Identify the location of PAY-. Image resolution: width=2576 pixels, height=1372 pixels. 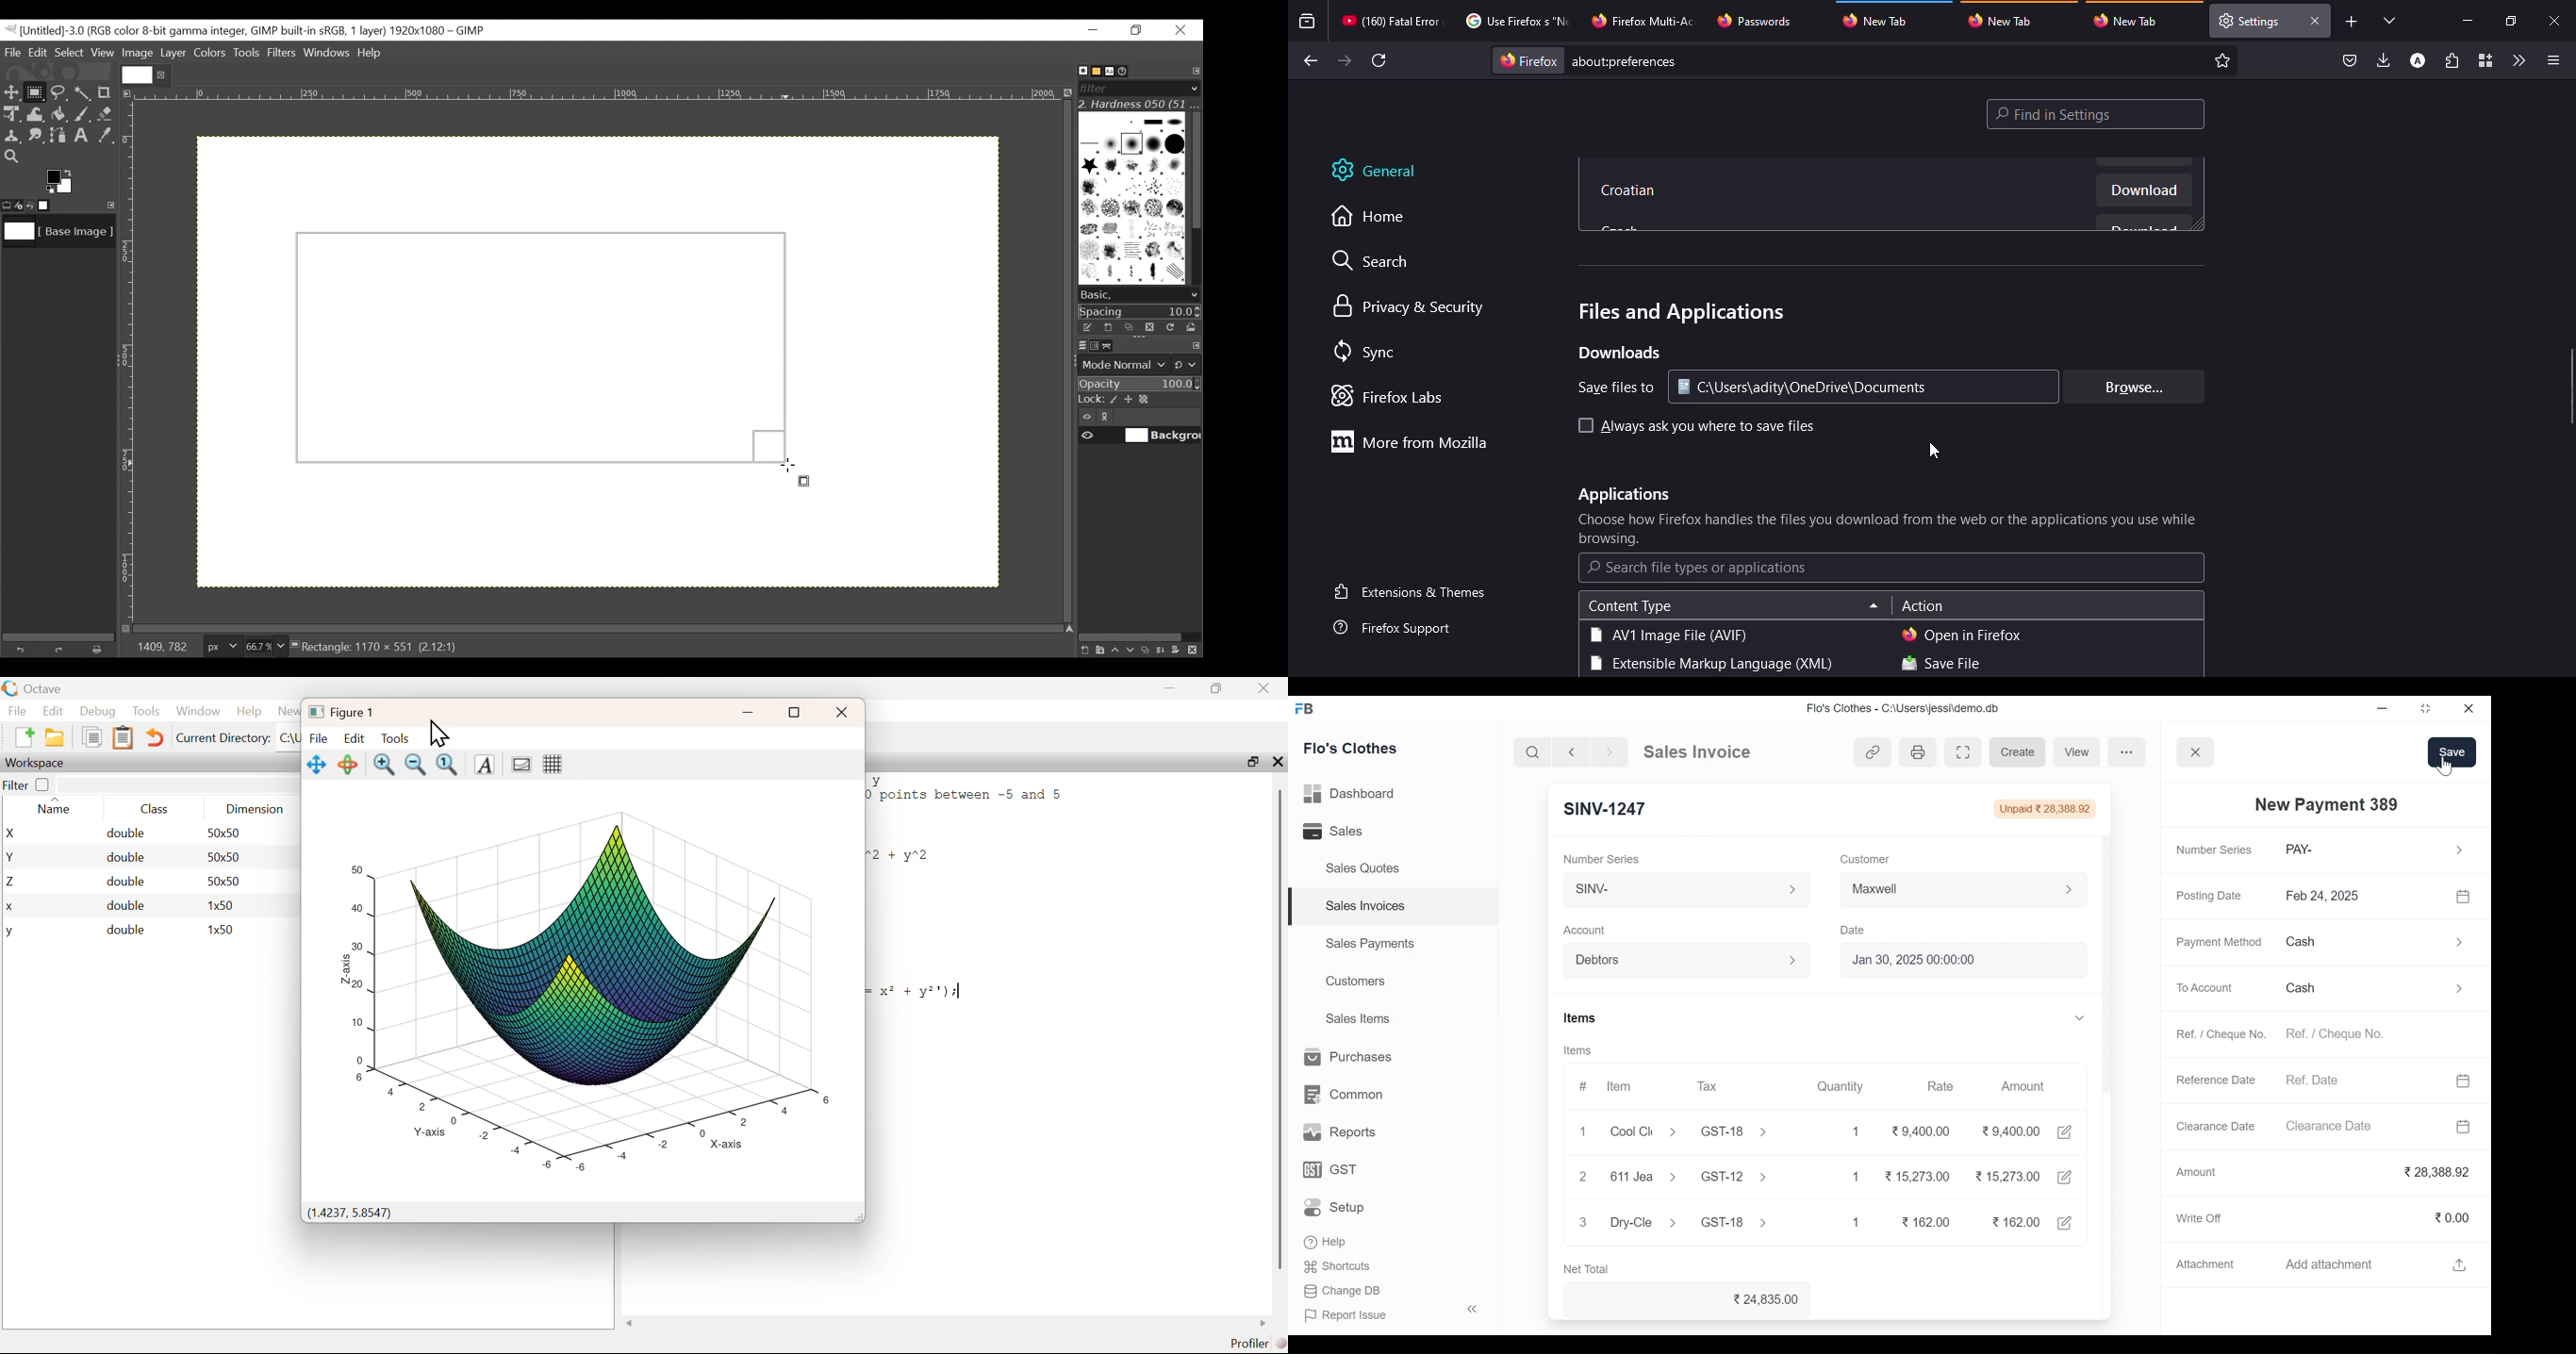
(2310, 849).